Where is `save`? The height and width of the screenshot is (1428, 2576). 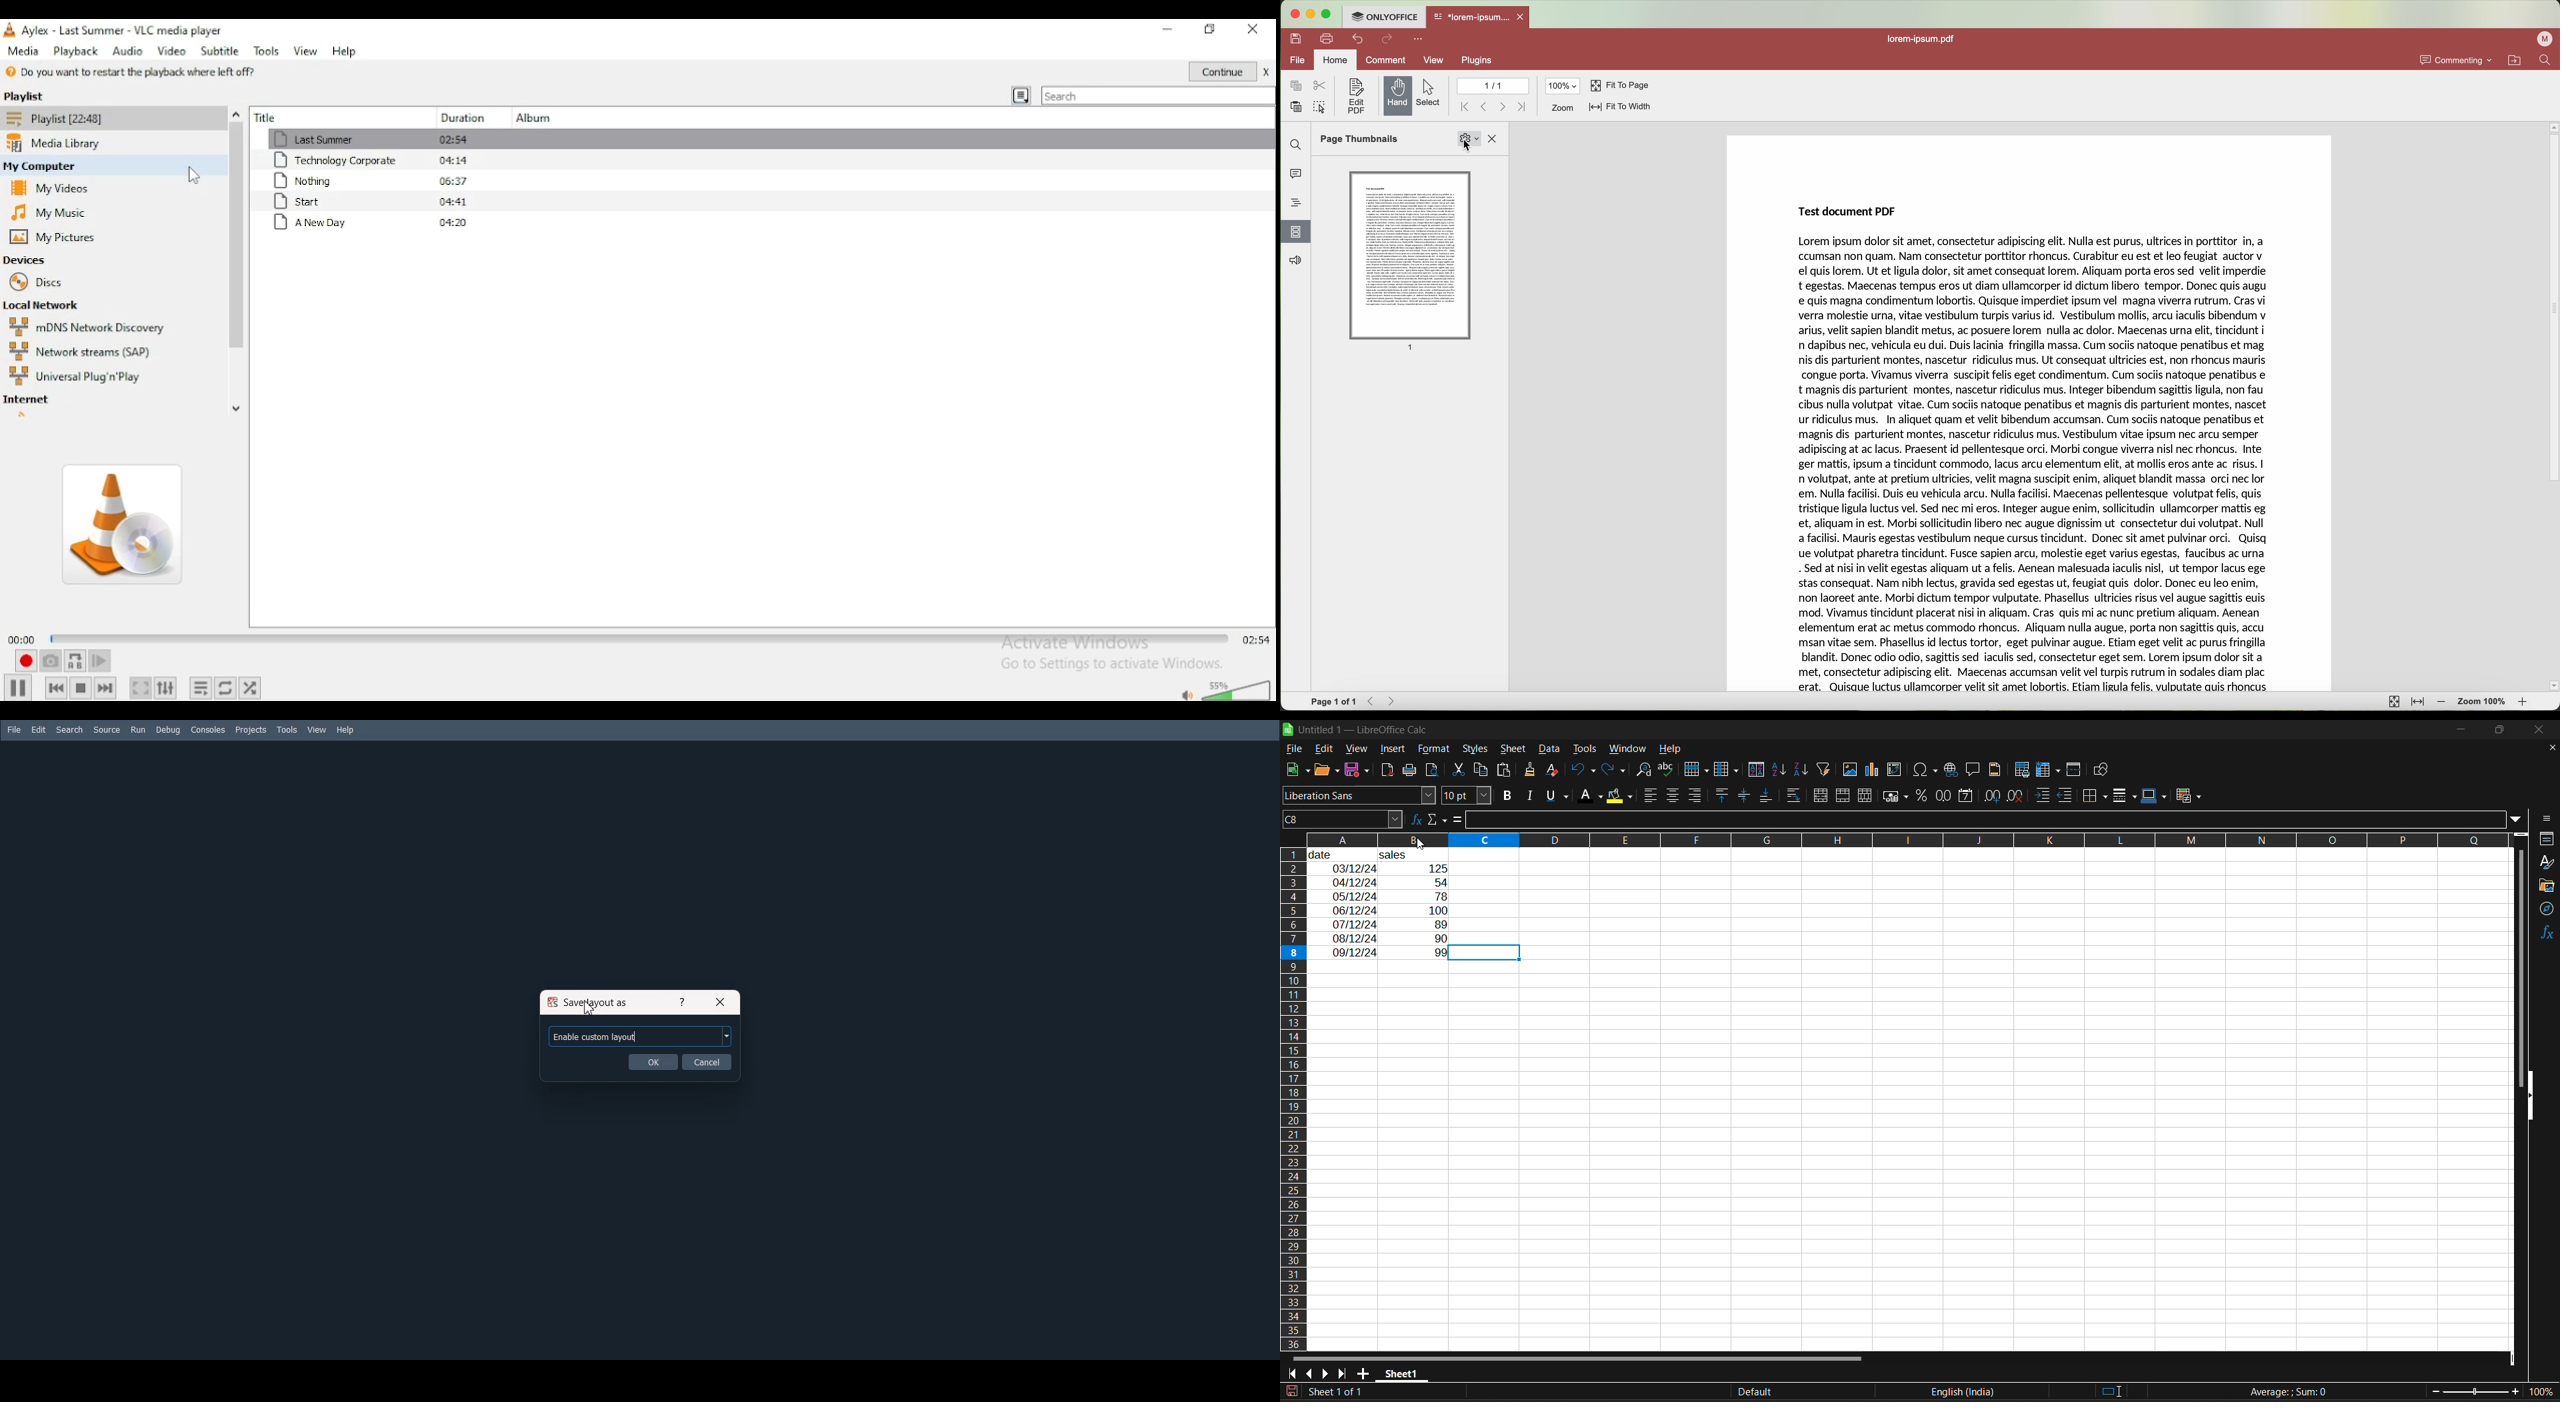
save is located at coordinates (1359, 771).